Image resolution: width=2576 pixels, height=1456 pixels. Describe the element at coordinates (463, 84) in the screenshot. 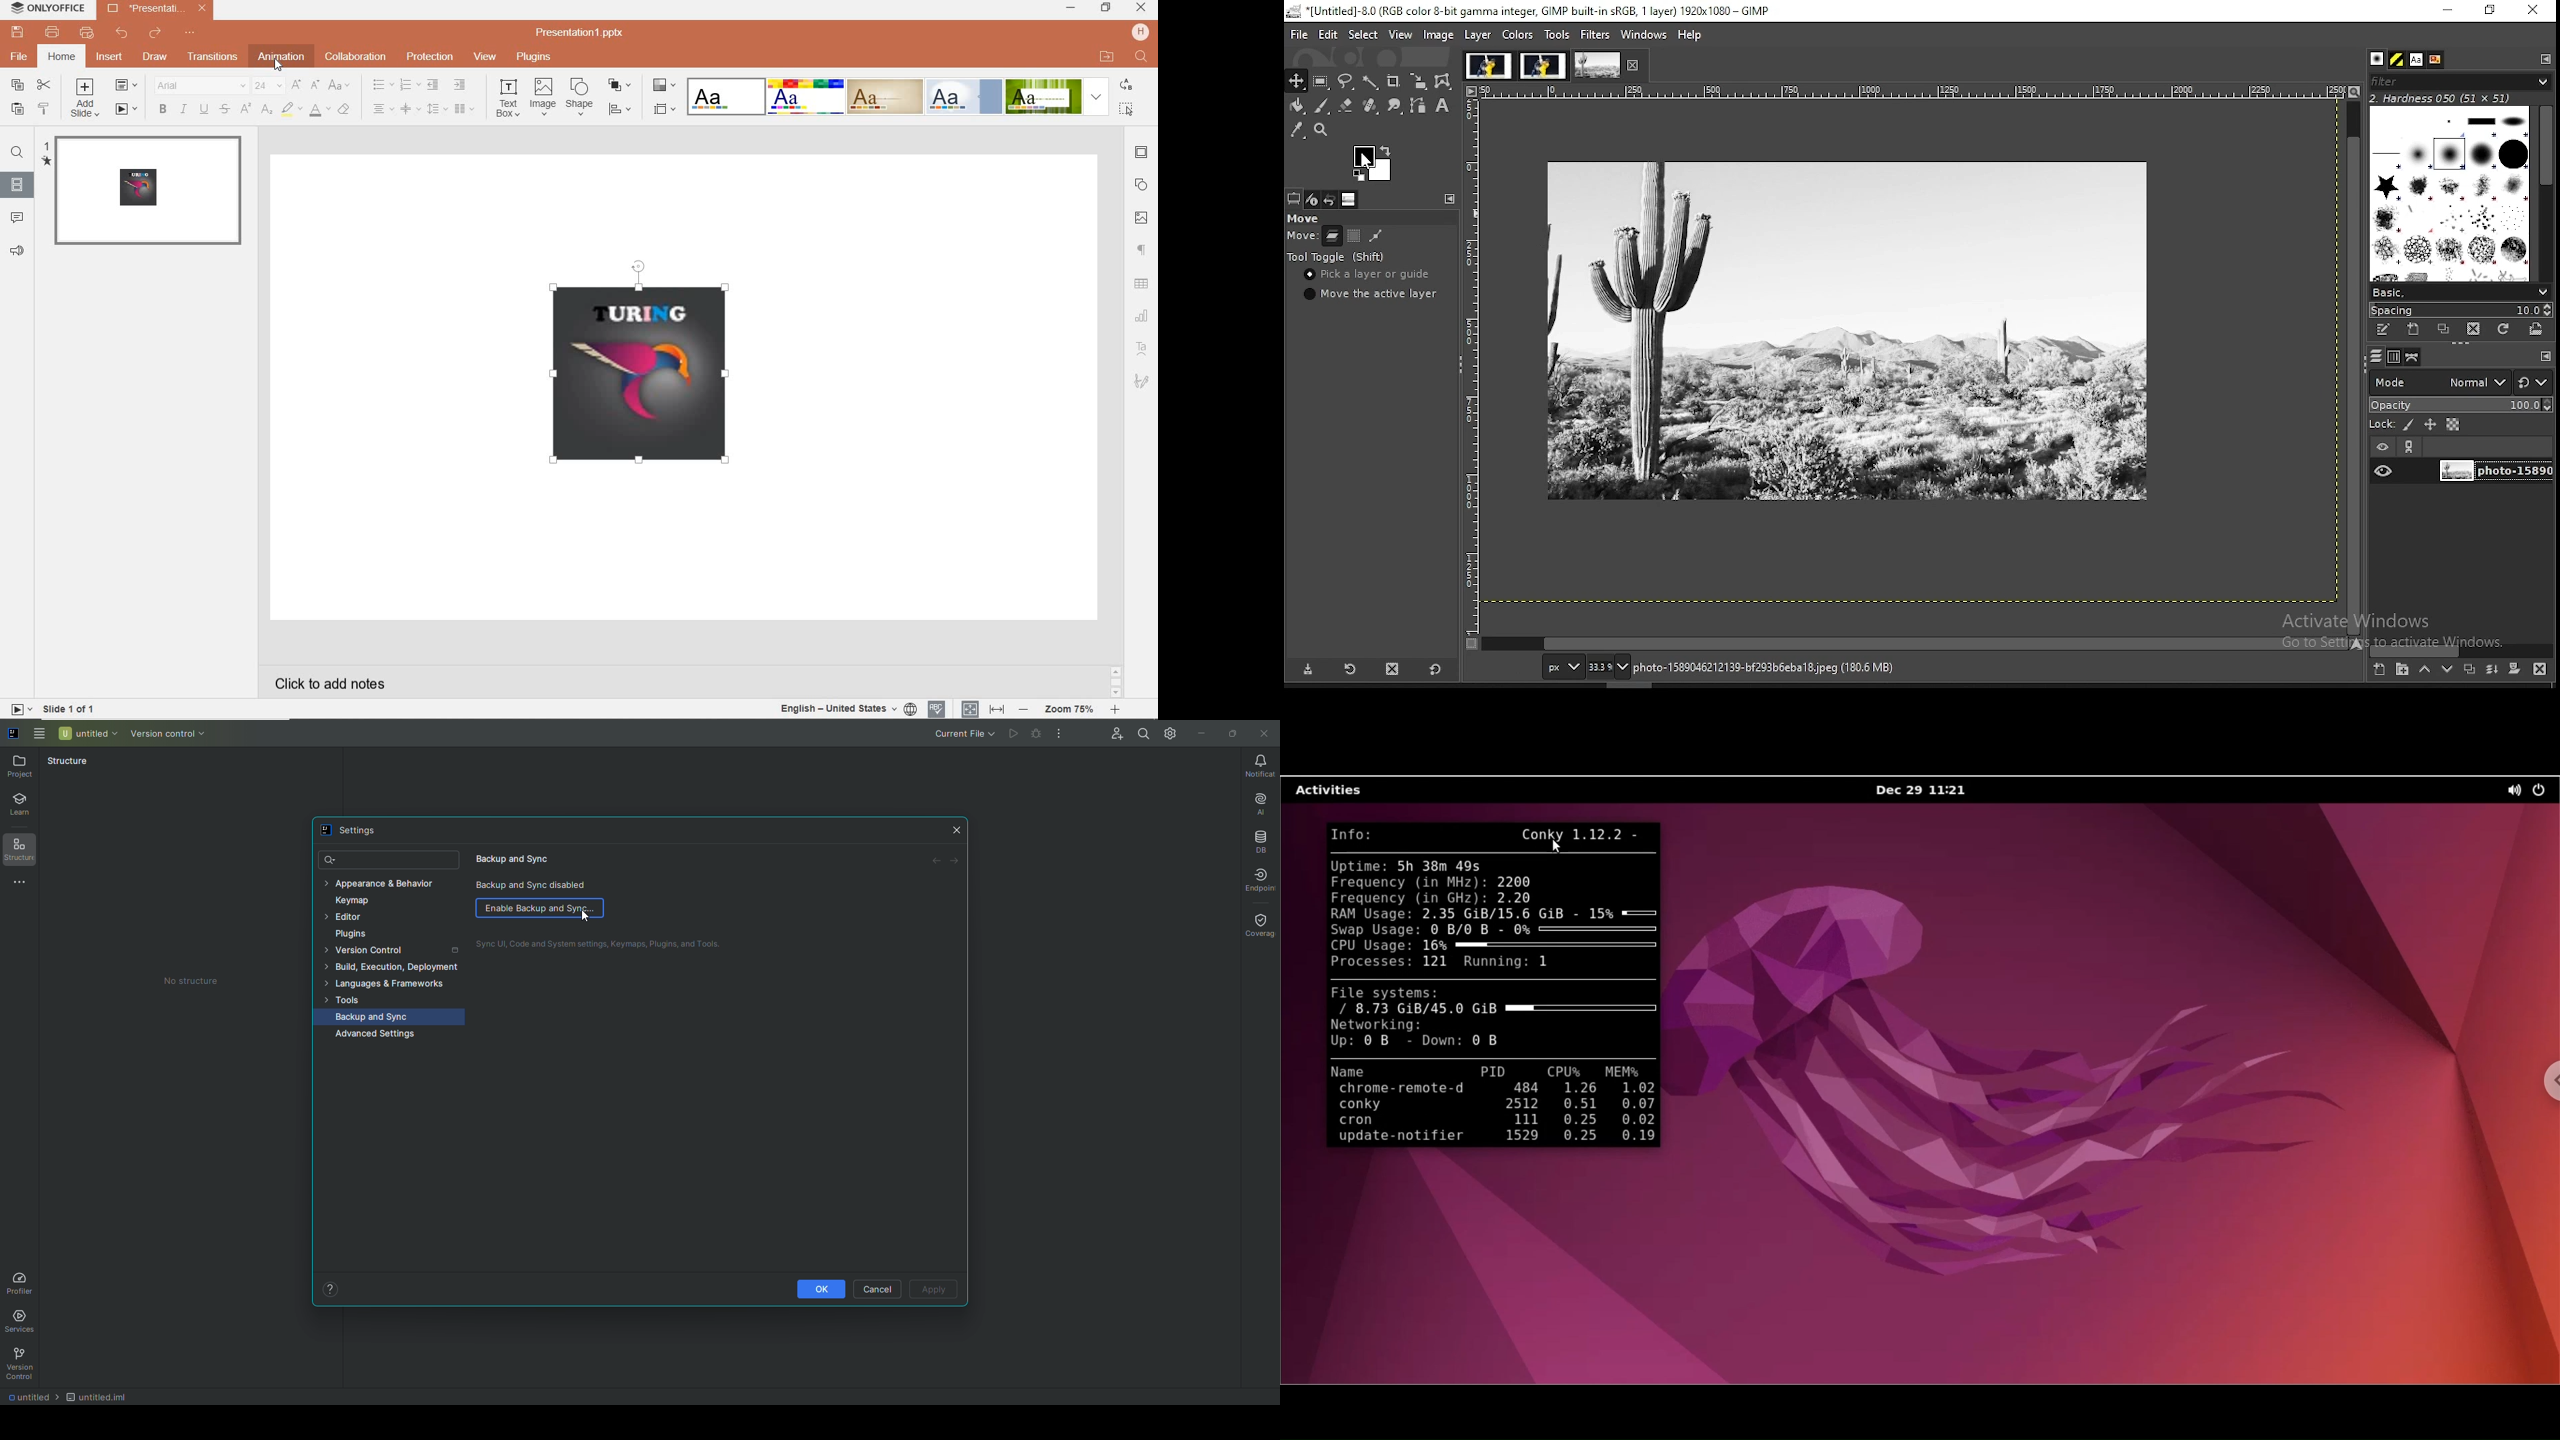

I see `increase indent` at that location.